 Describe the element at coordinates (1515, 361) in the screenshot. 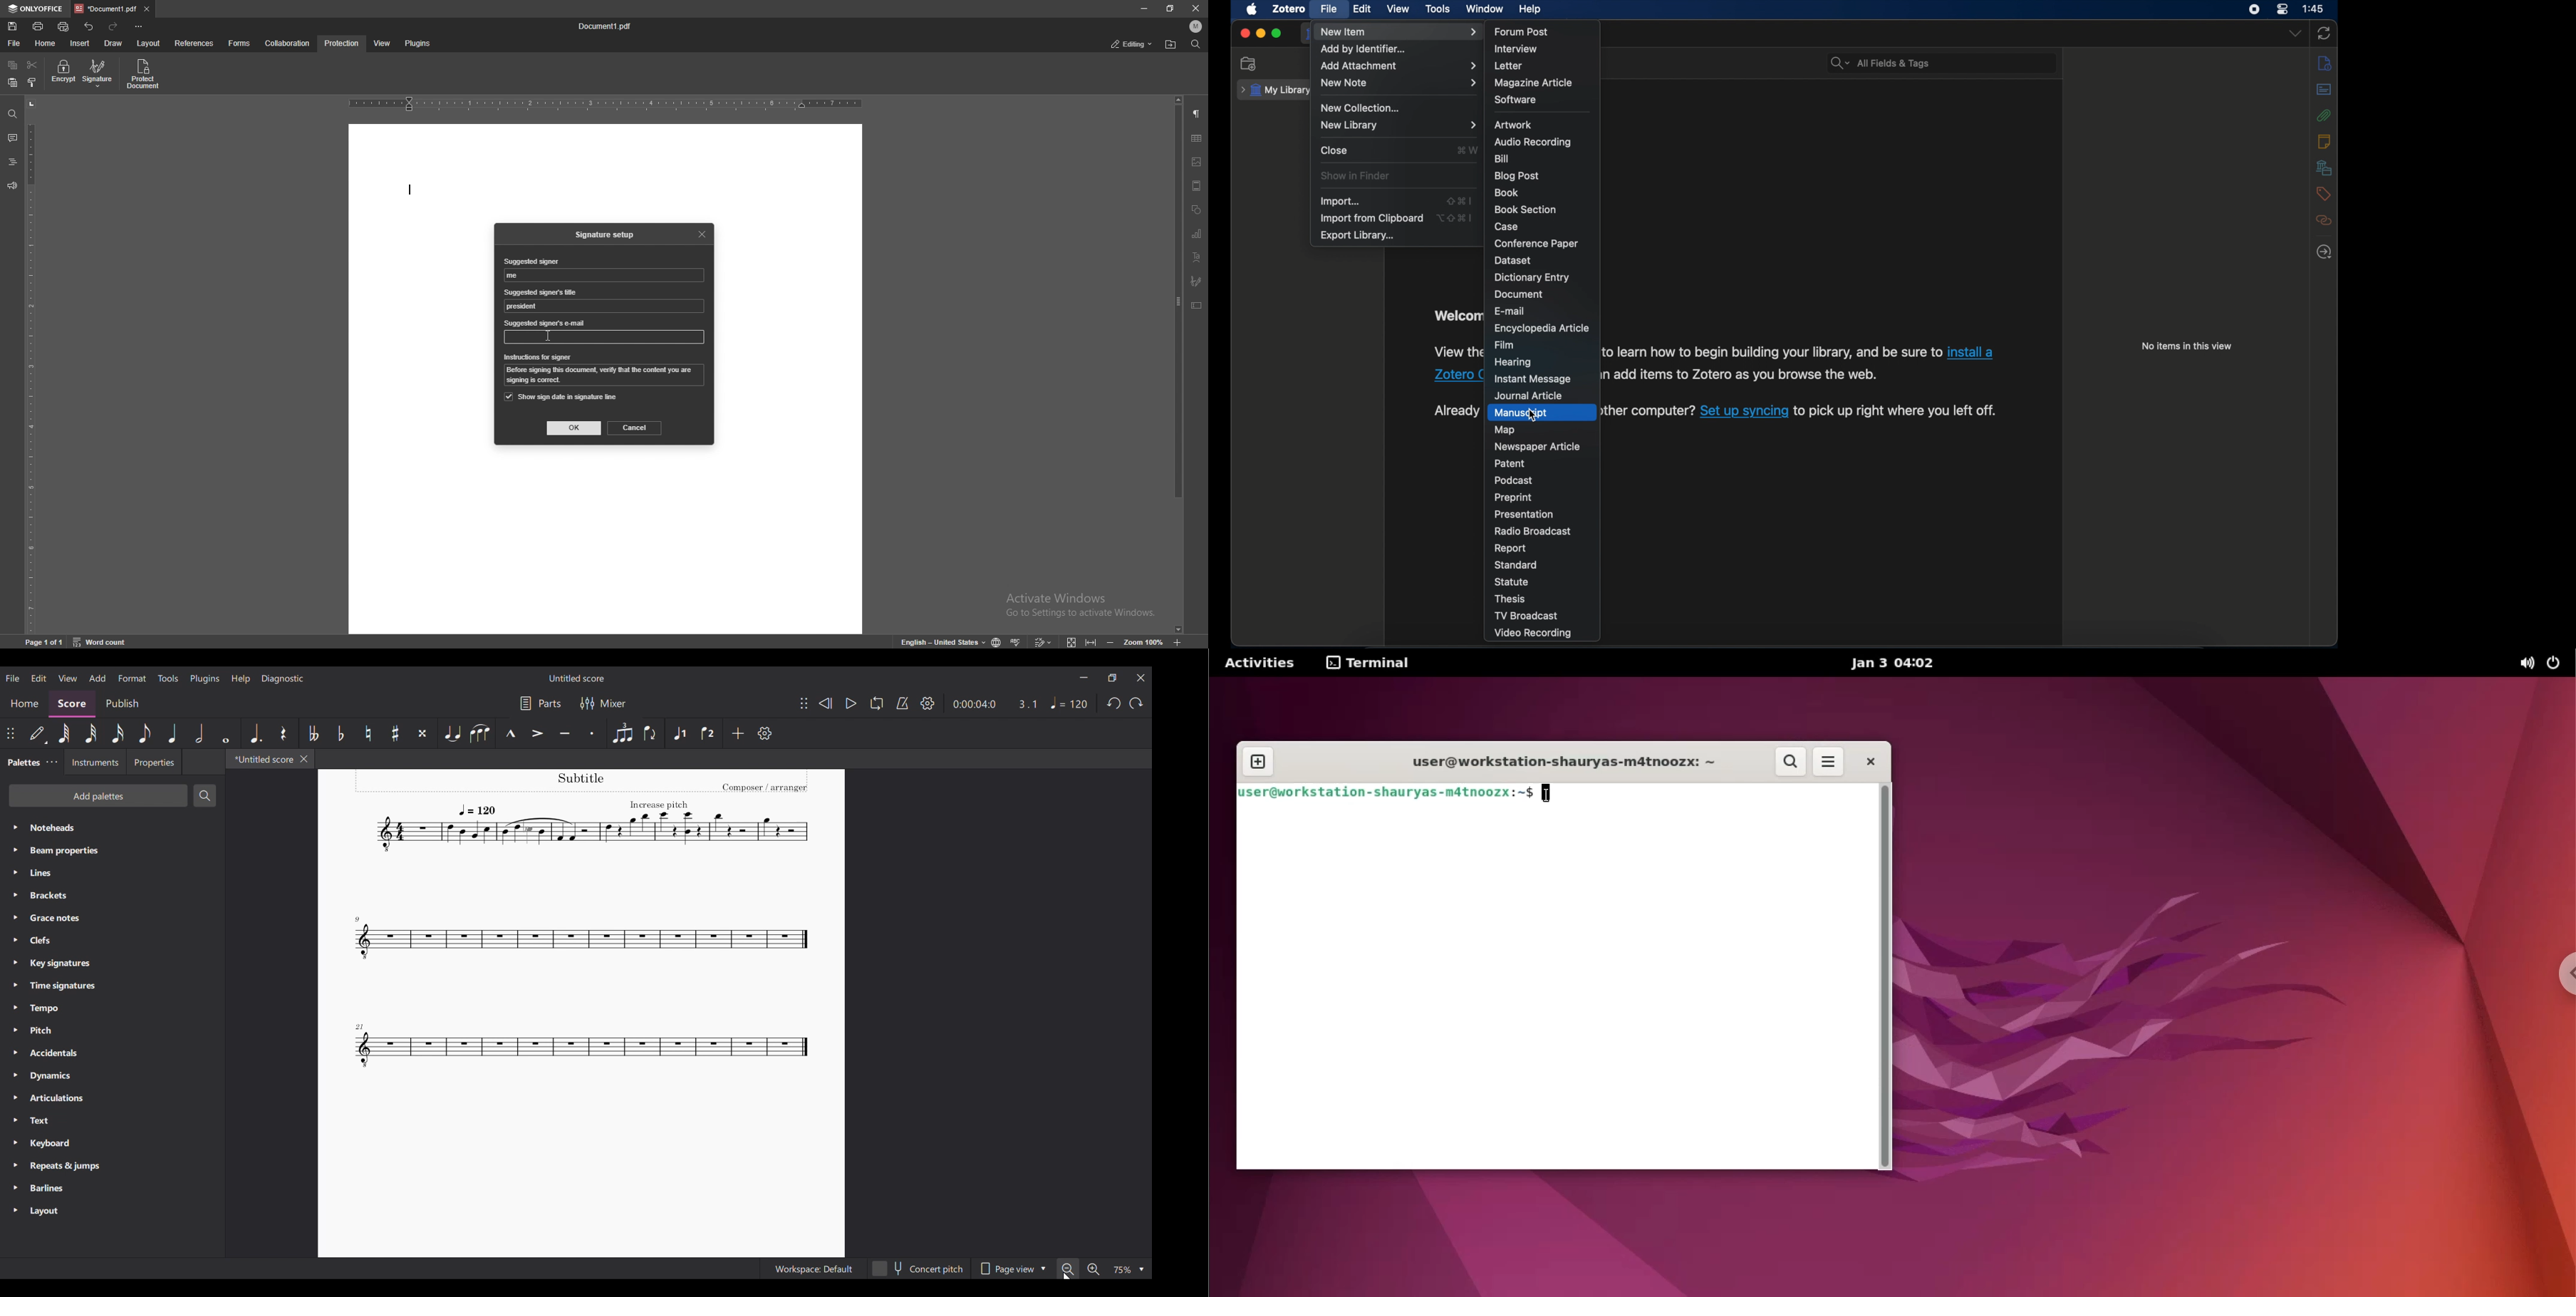

I see `hearing` at that location.